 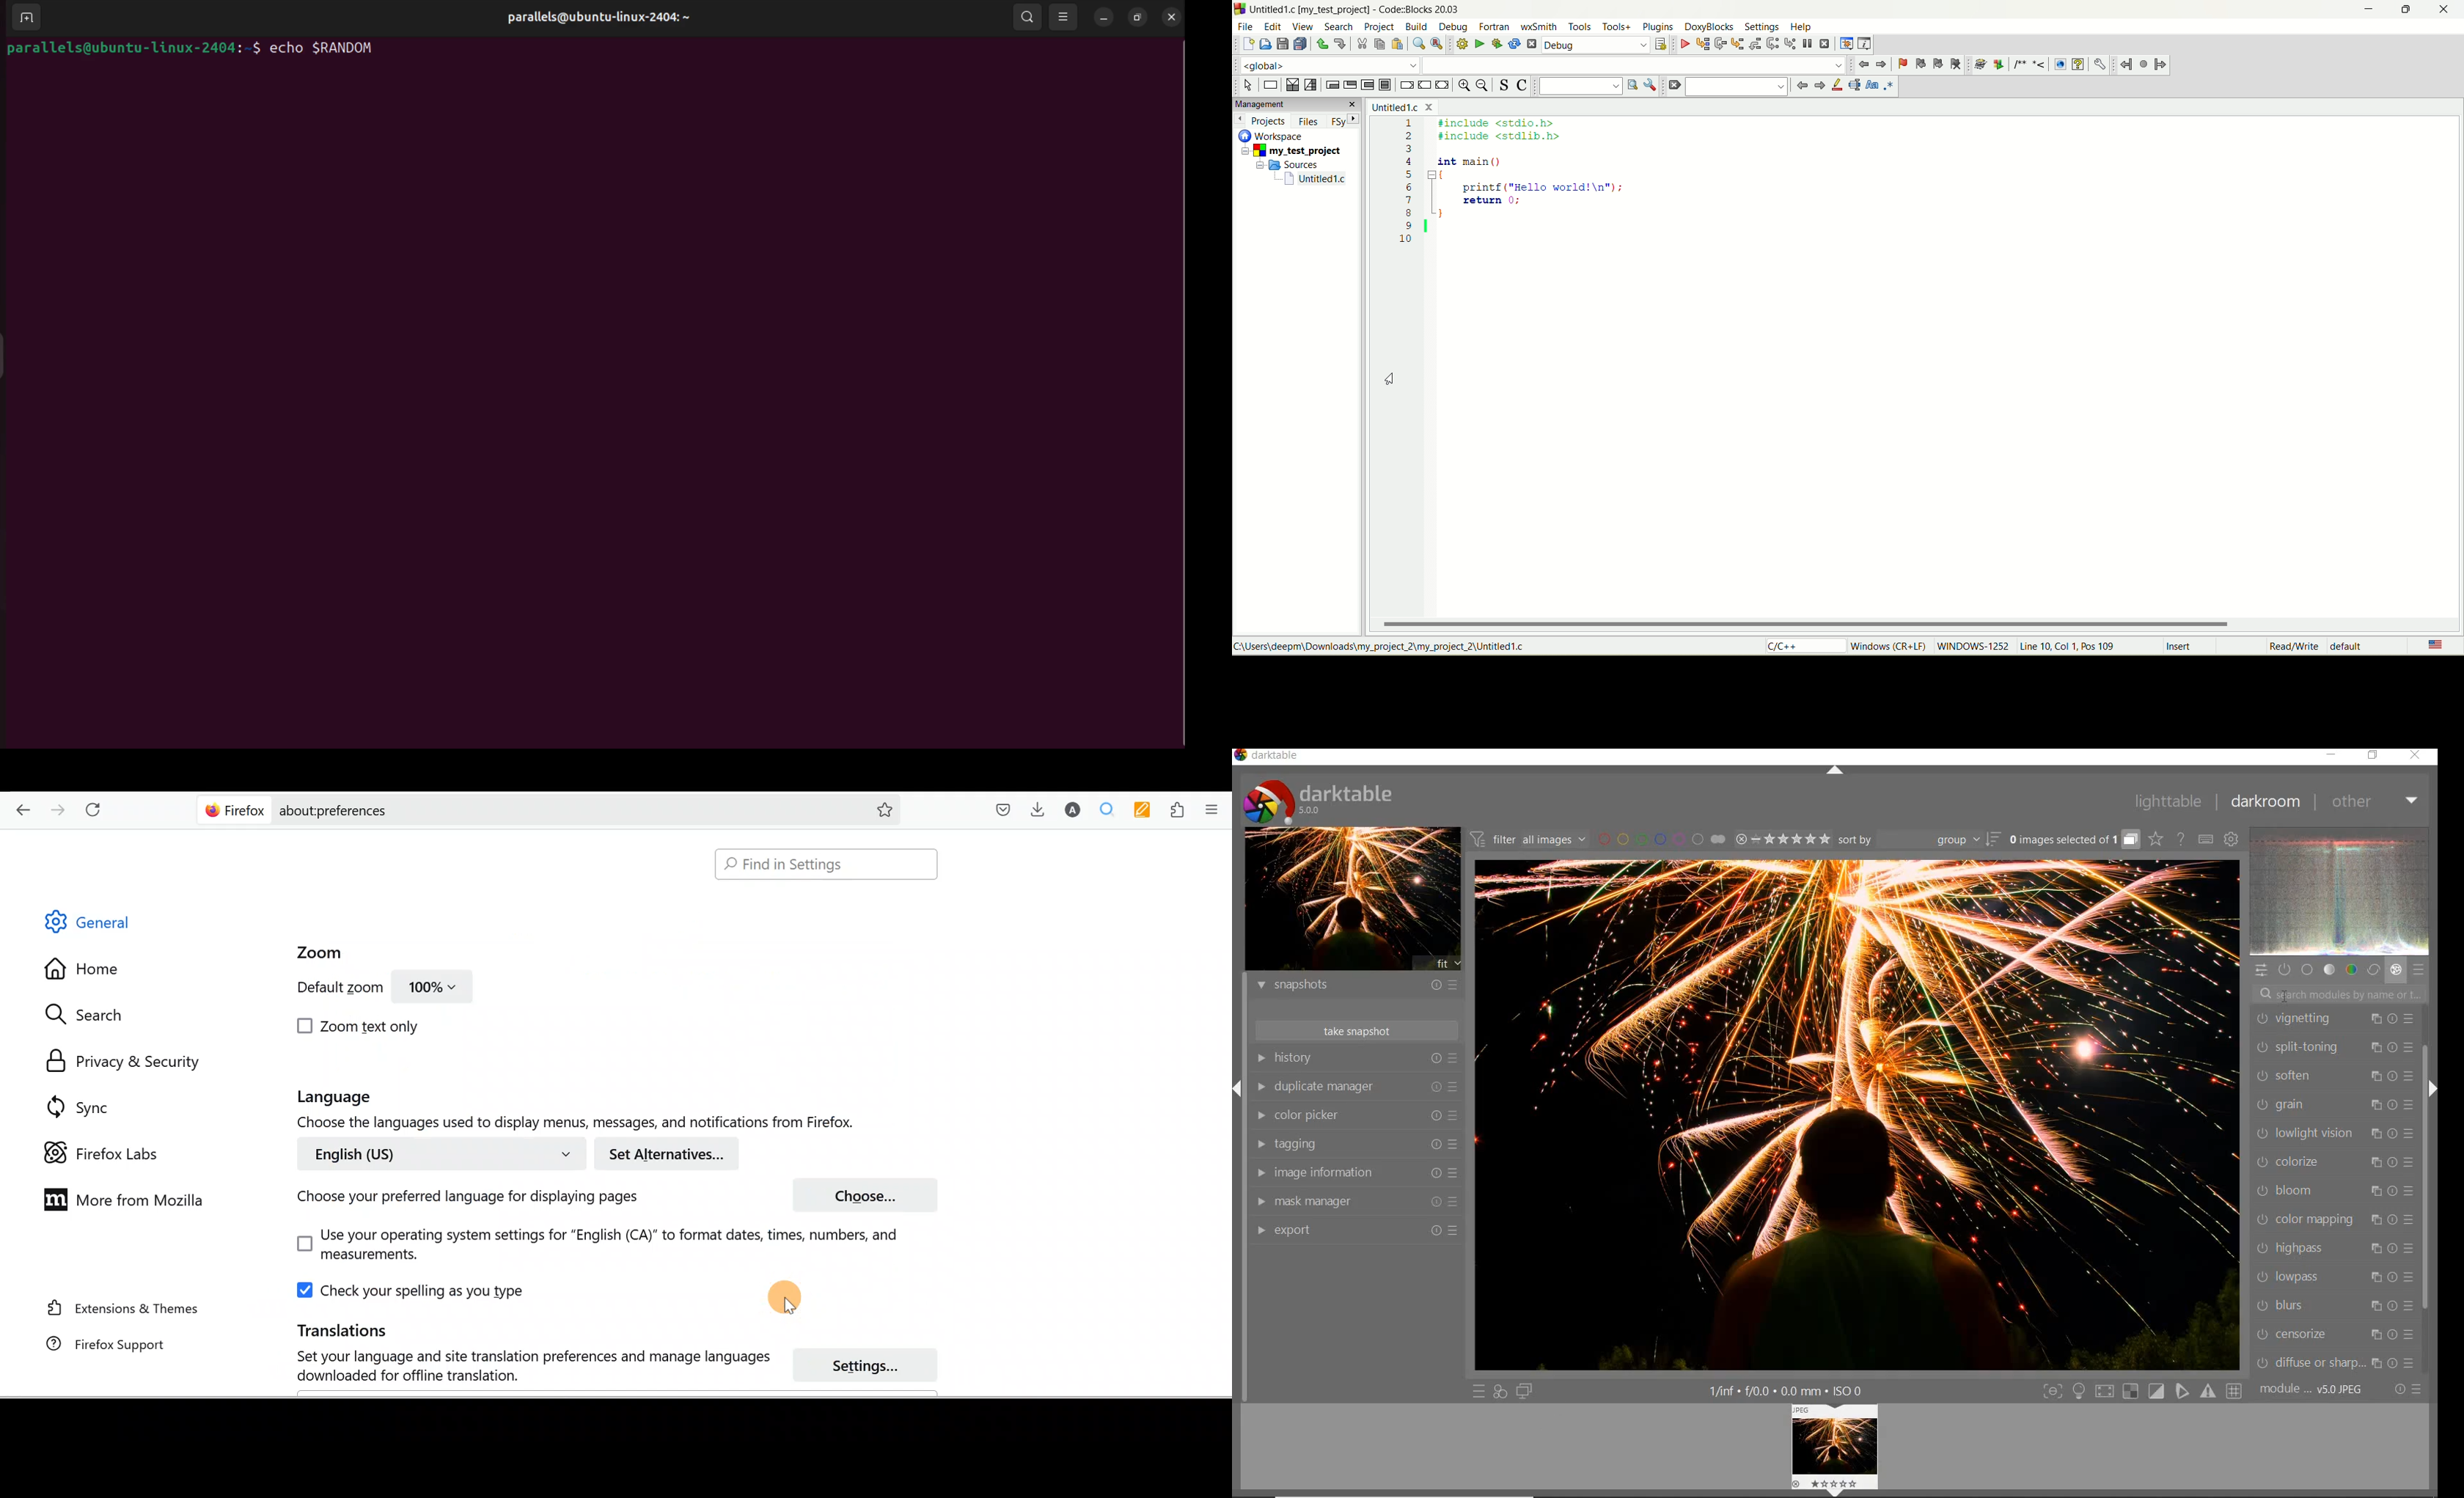 I want to click on grain, so click(x=2333, y=1105).